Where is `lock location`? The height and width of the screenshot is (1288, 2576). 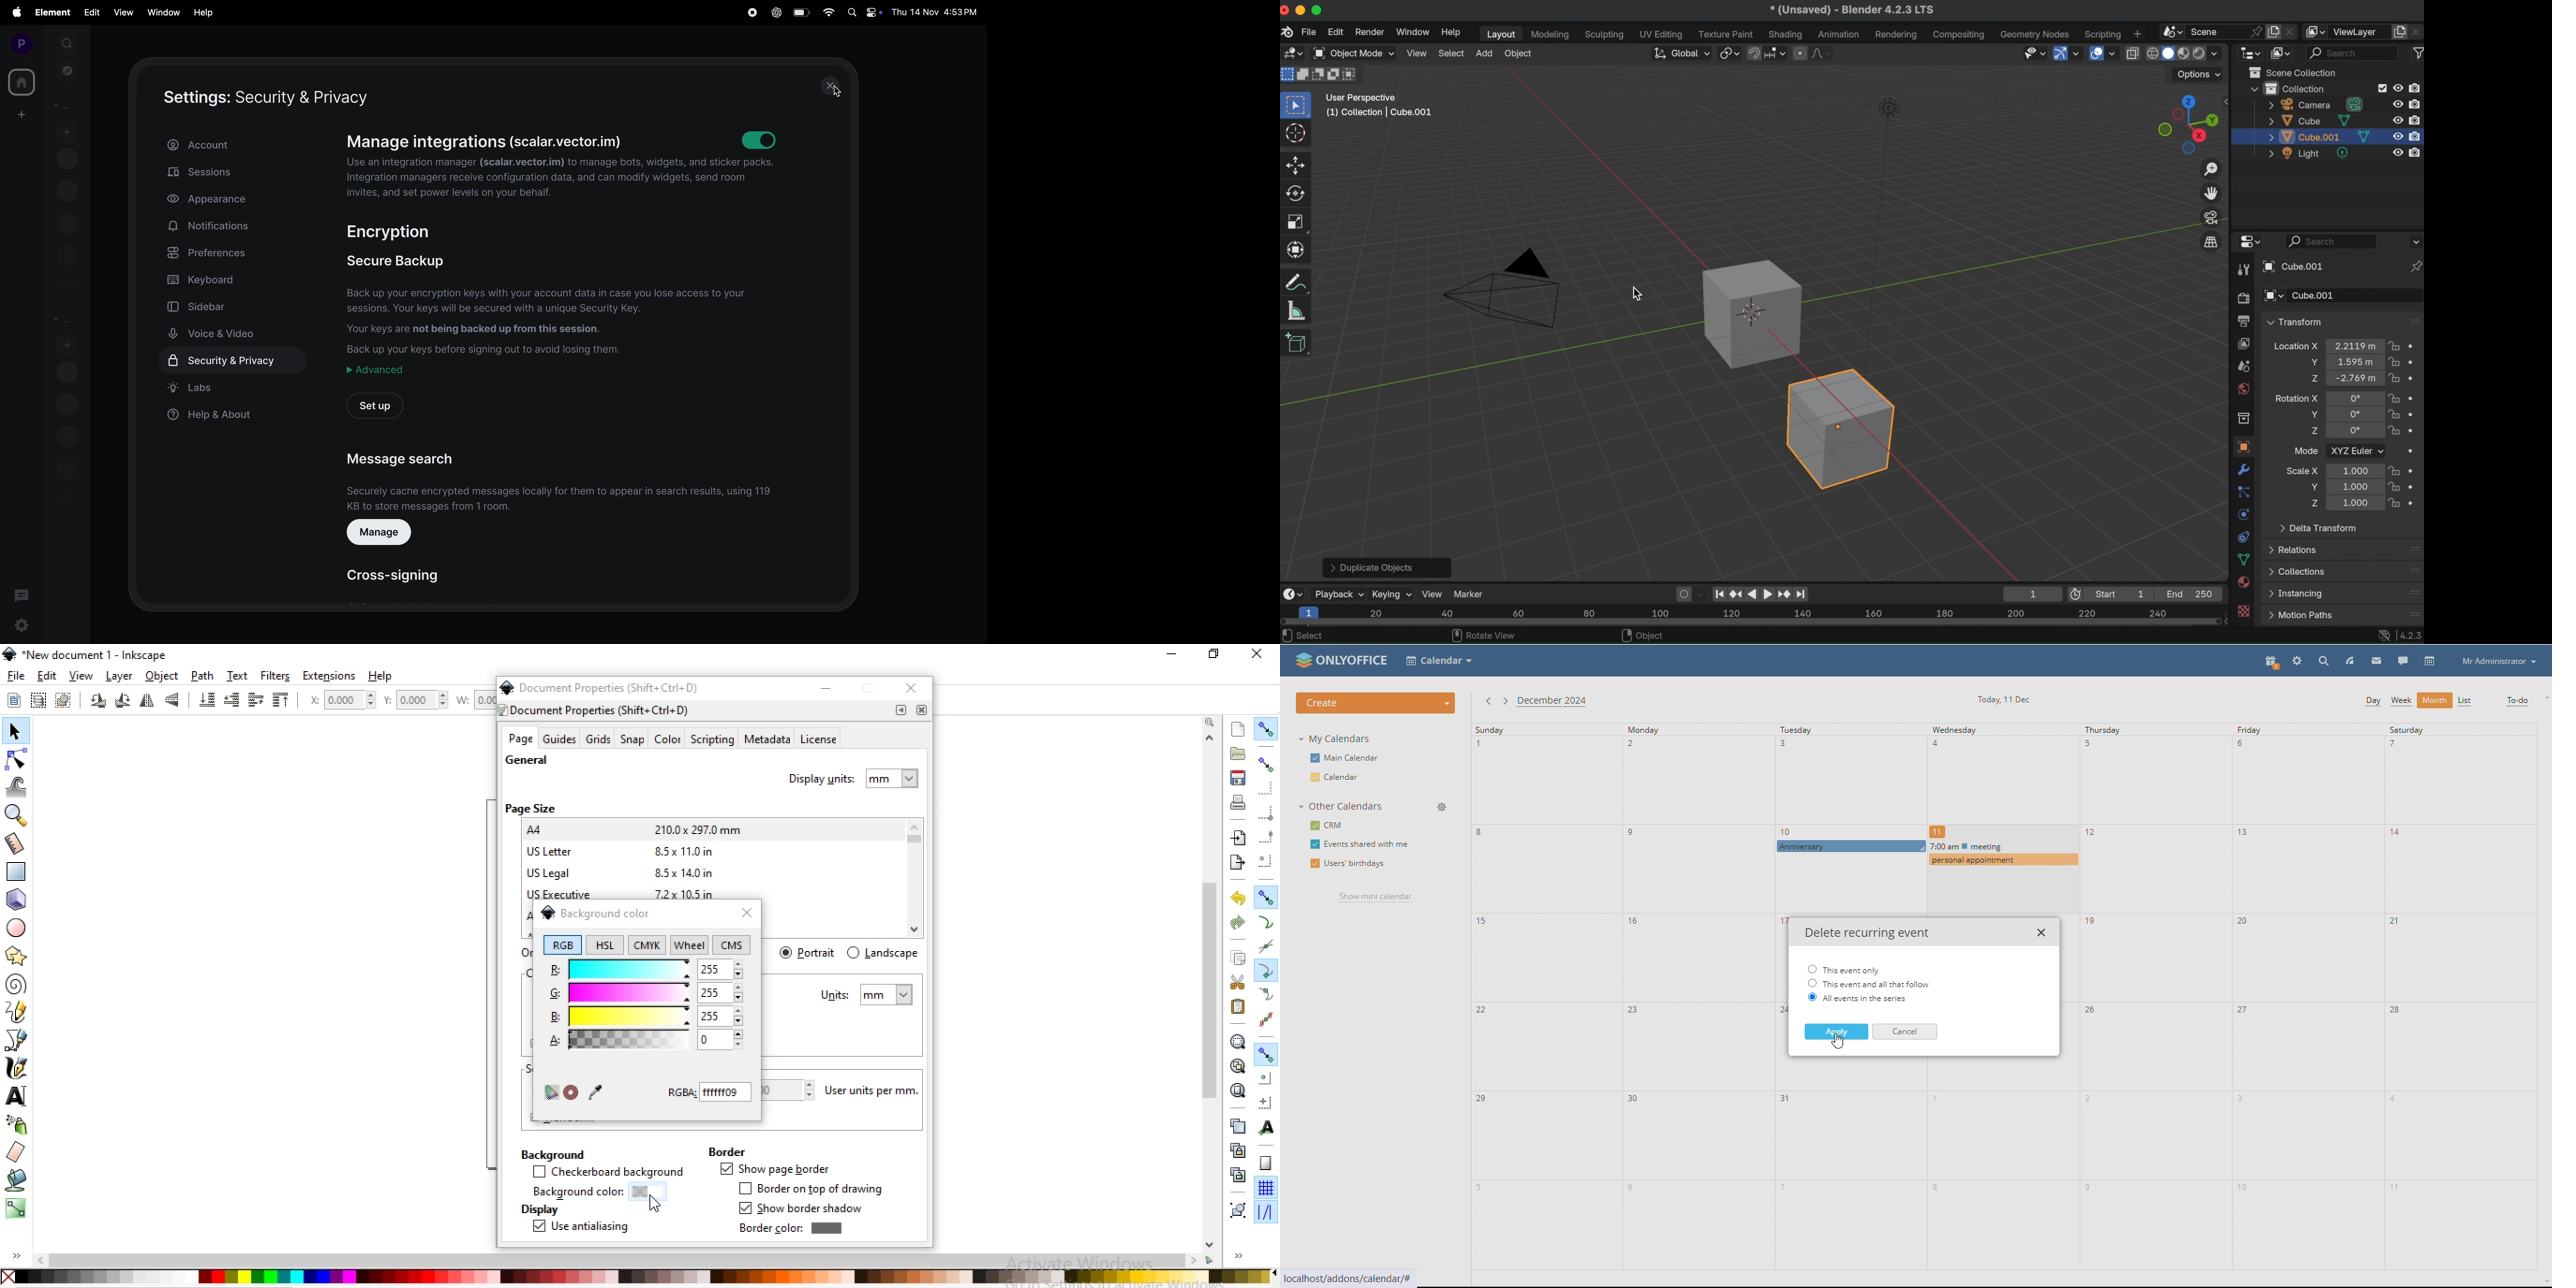
lock location is located at coordinates (2395, 362).